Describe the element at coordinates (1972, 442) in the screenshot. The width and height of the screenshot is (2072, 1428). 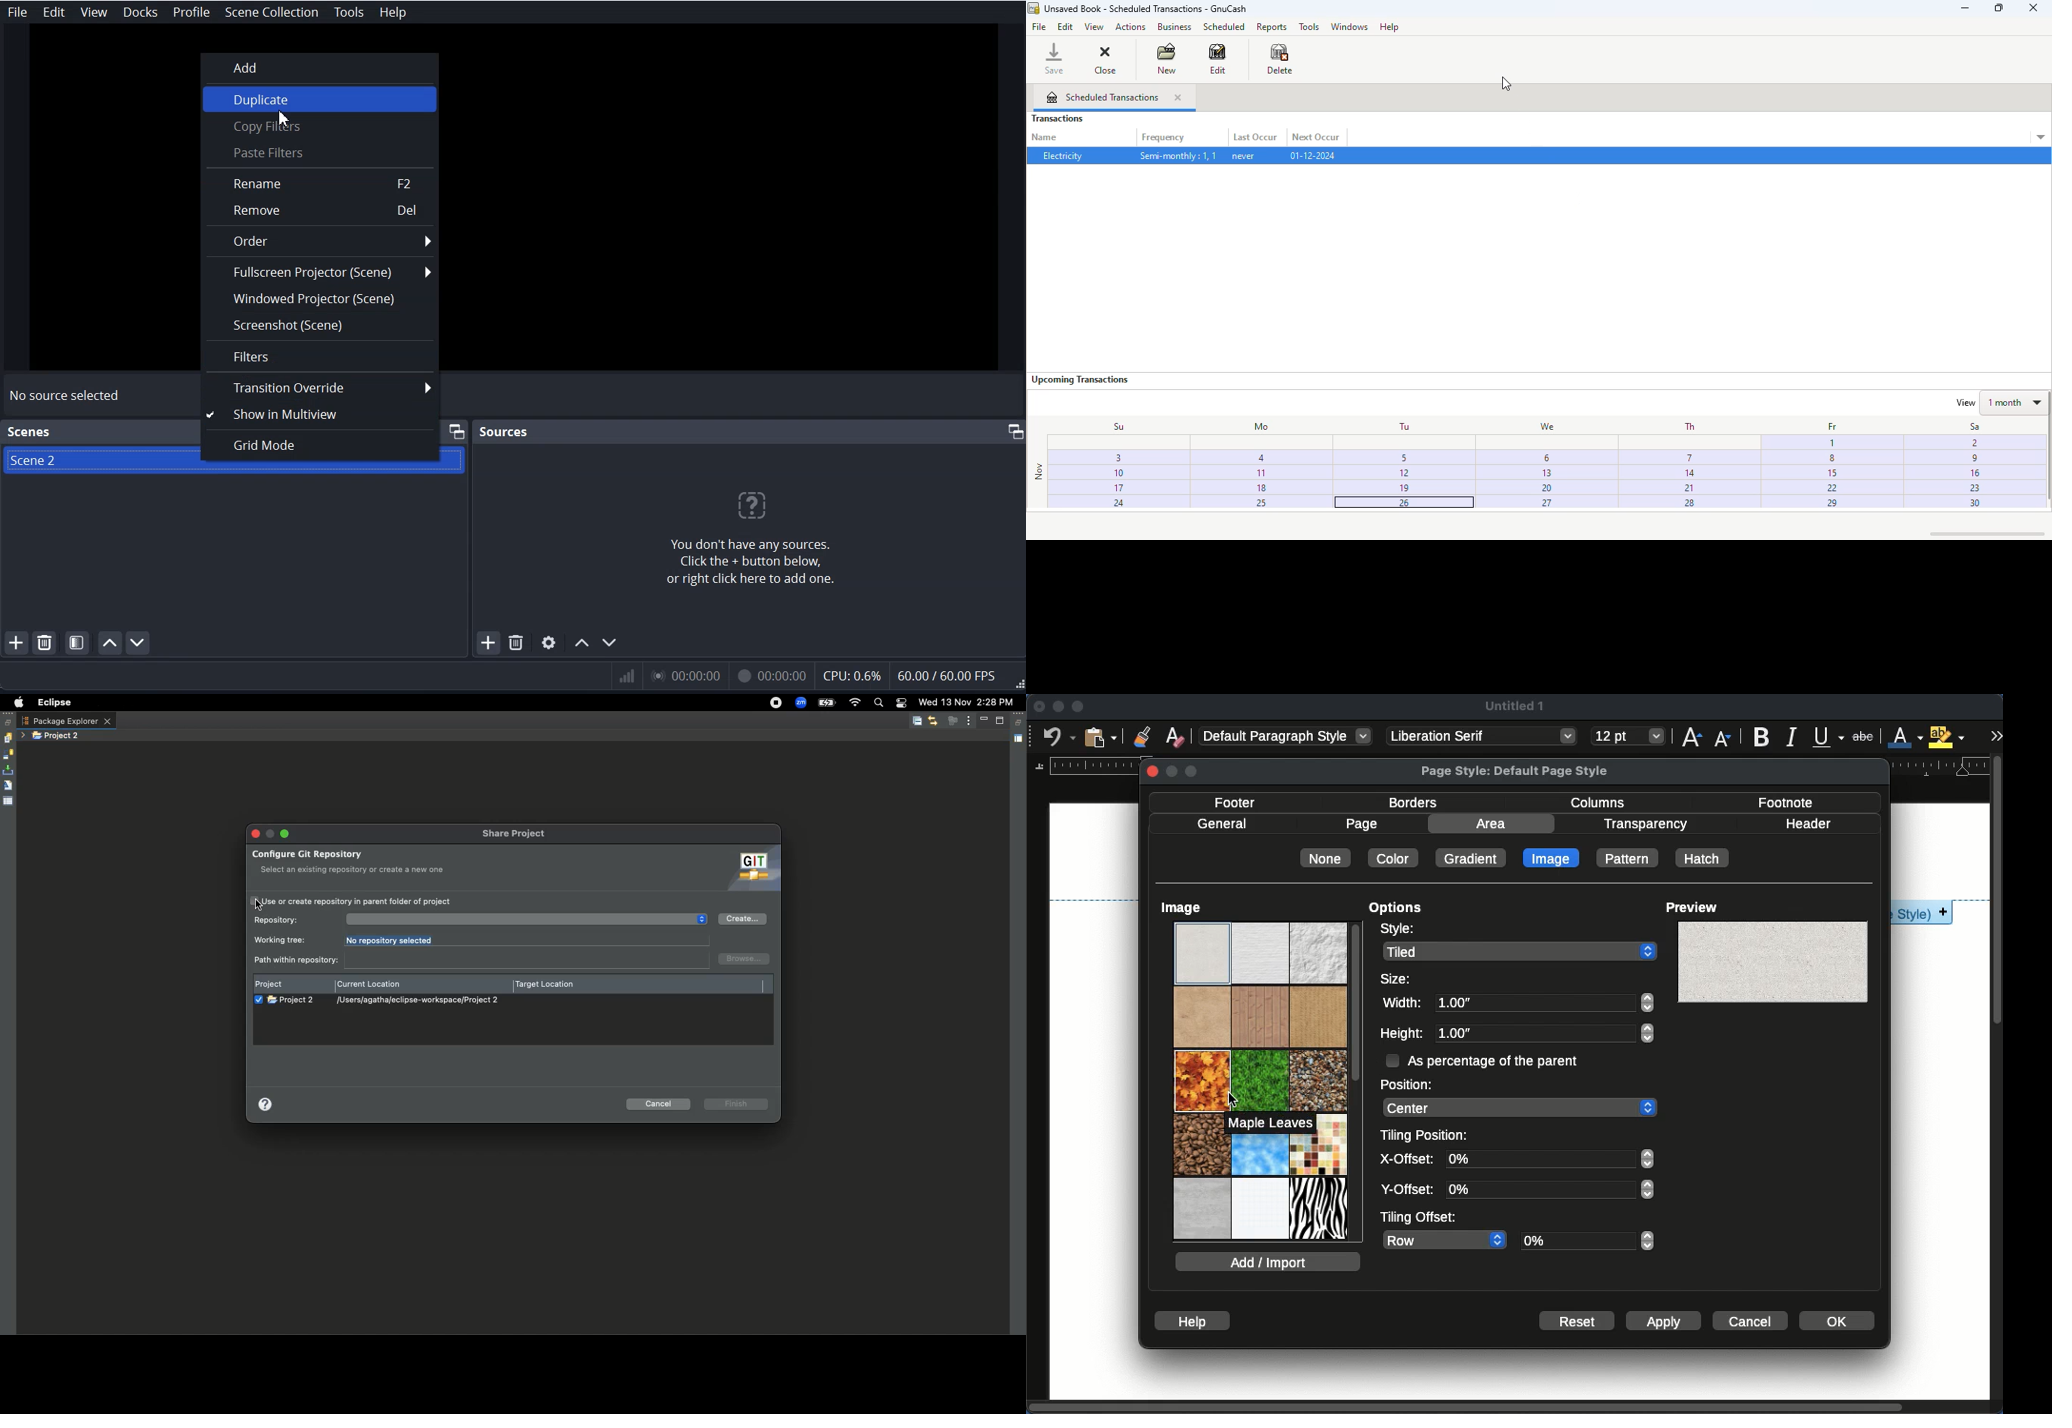
I see `Fi` at that location.